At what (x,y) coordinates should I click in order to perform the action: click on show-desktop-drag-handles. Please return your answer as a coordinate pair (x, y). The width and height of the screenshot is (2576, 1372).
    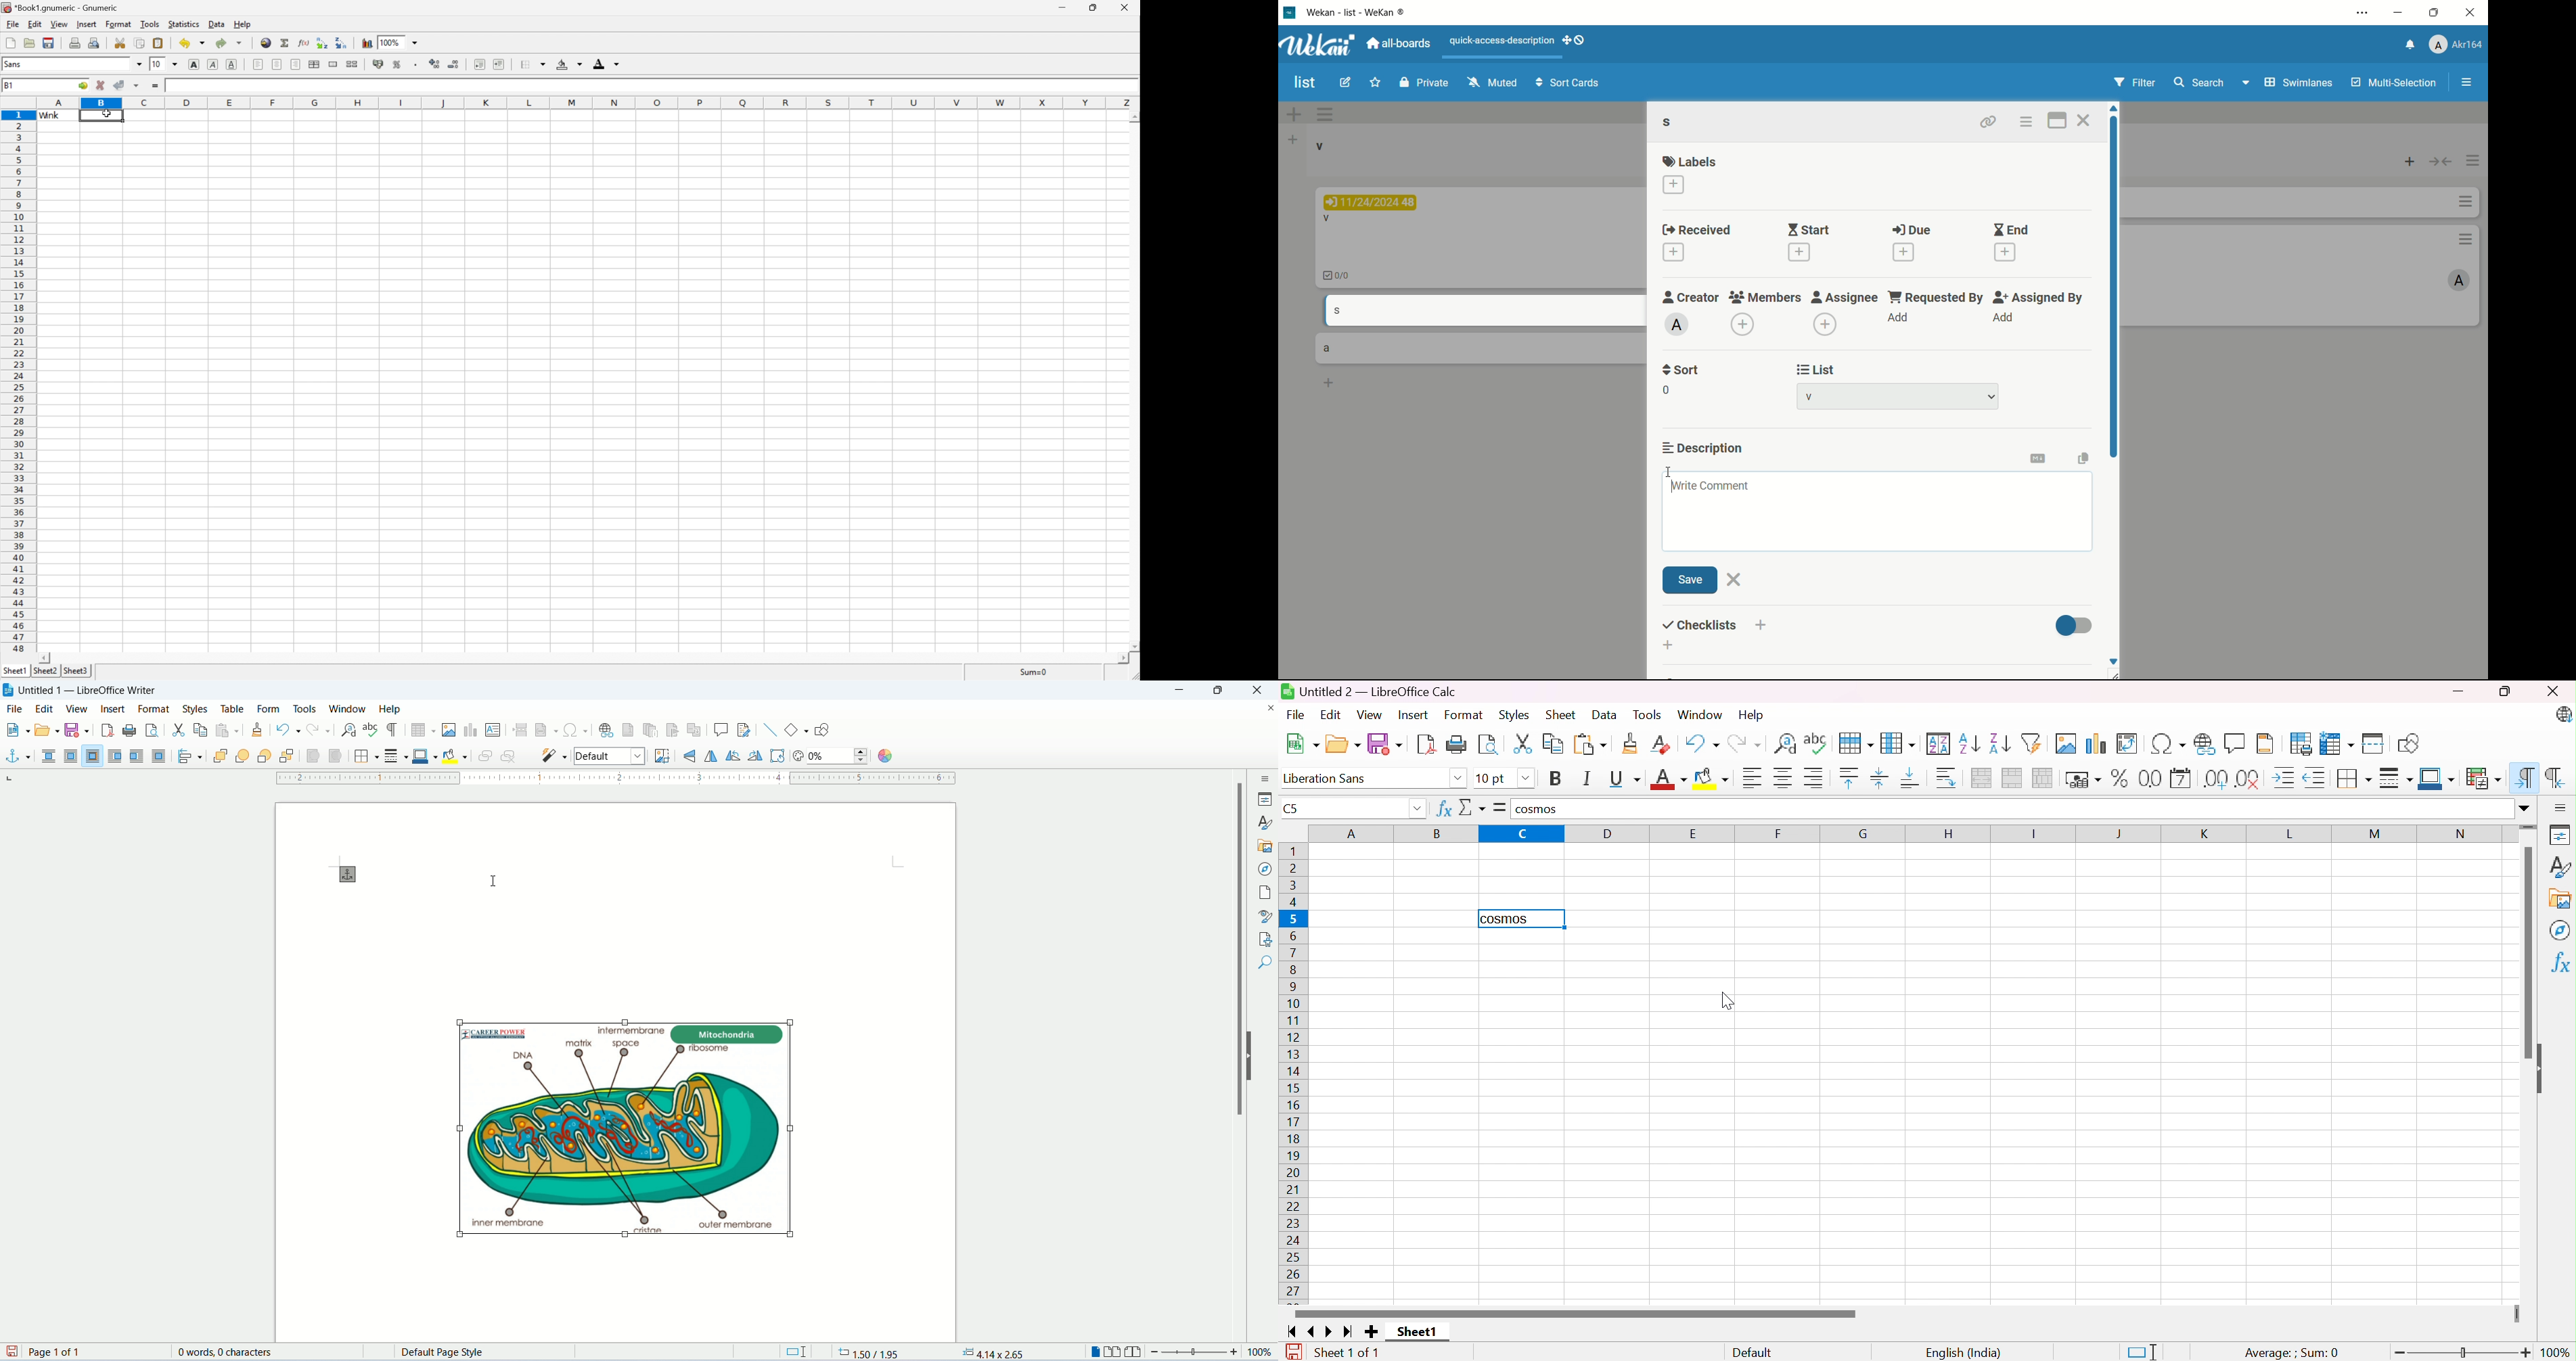
    Looking at the image, I should click on (1575, 40).